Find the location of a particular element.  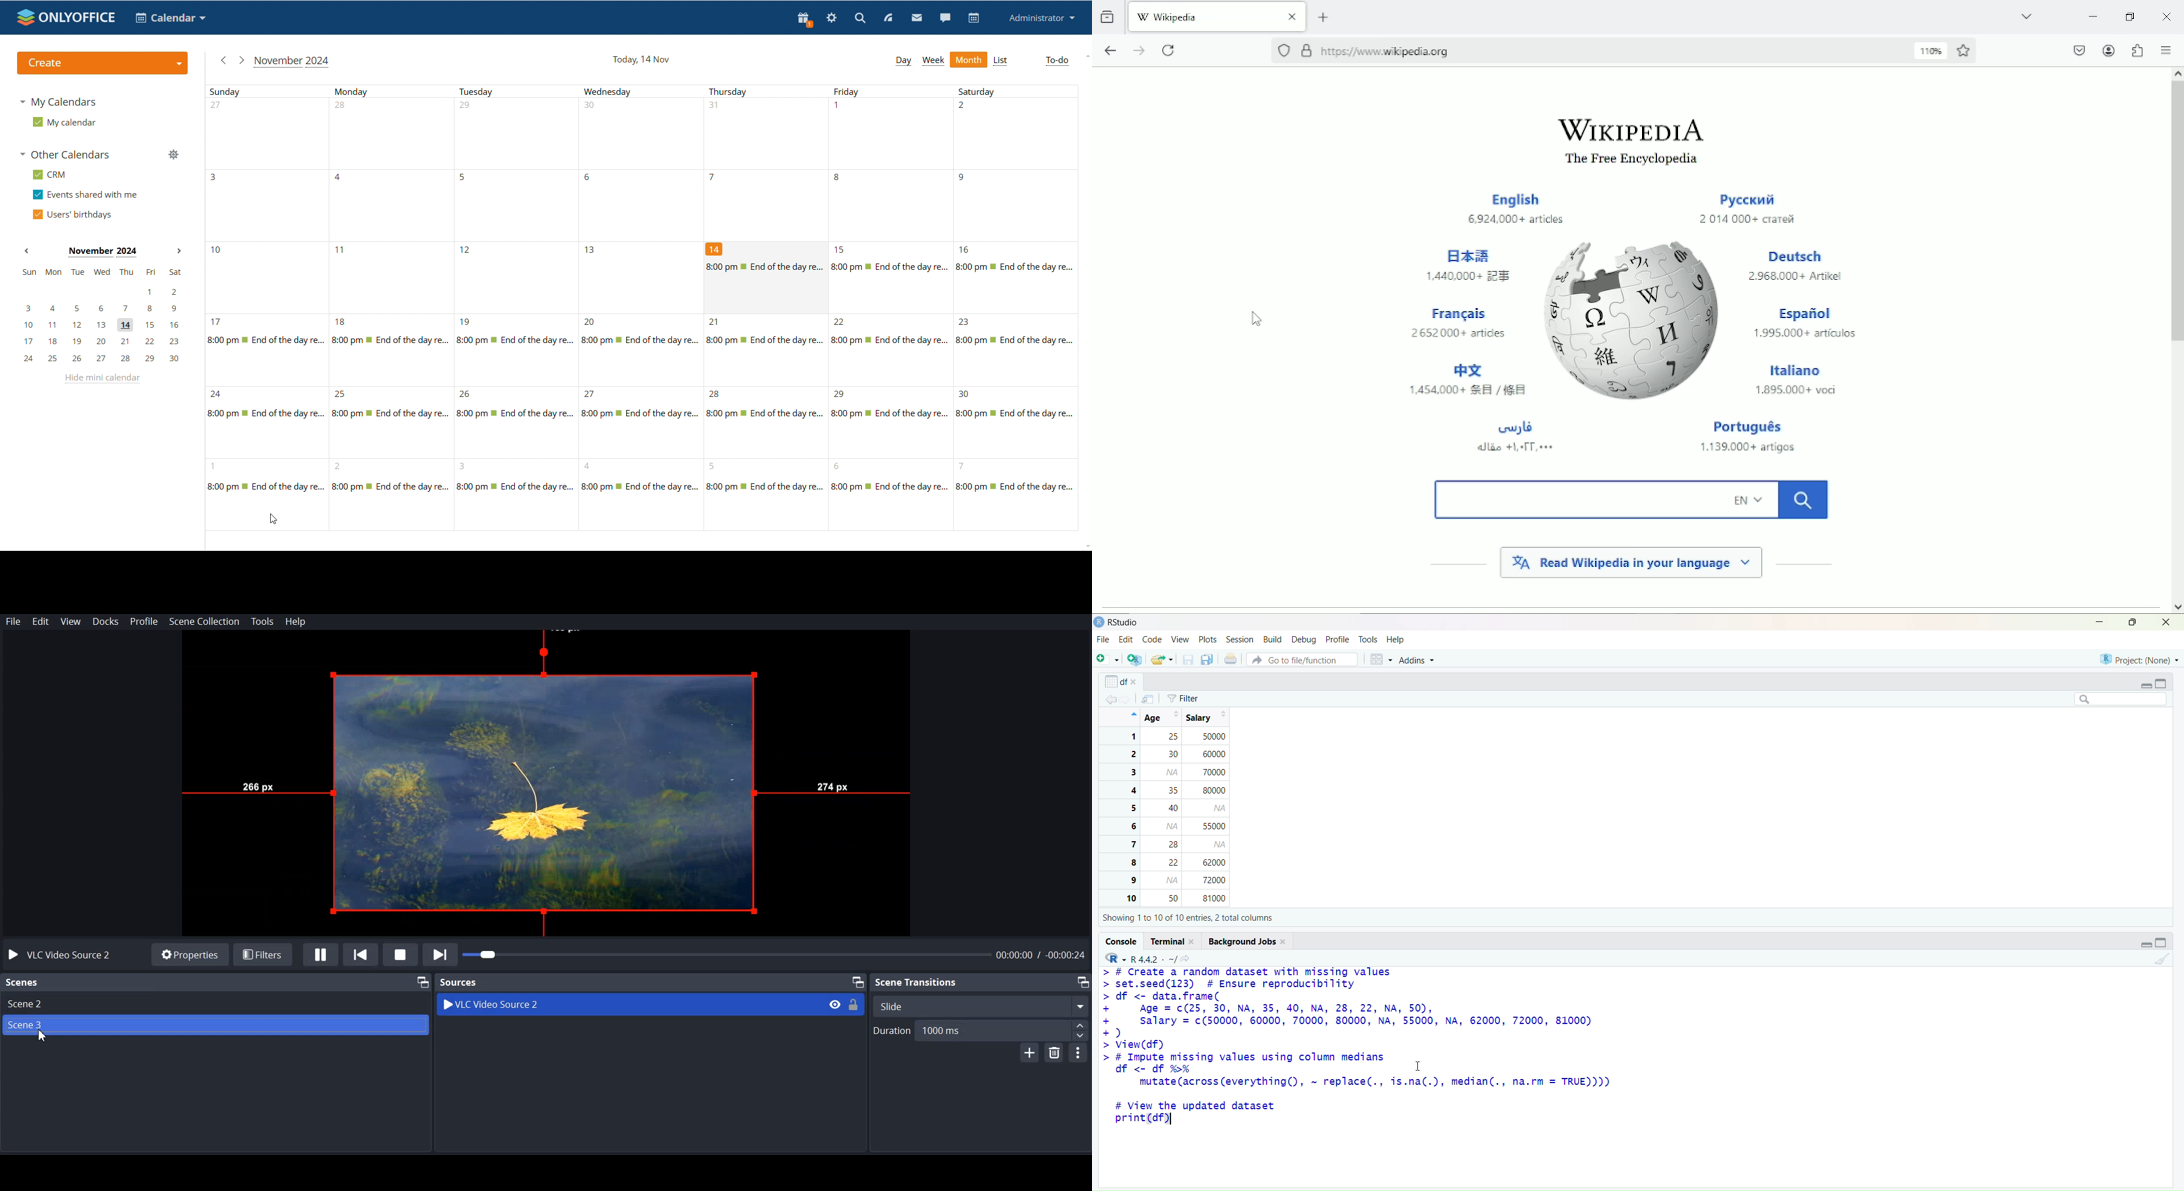

New tab is located at coordinates (1322, 17).